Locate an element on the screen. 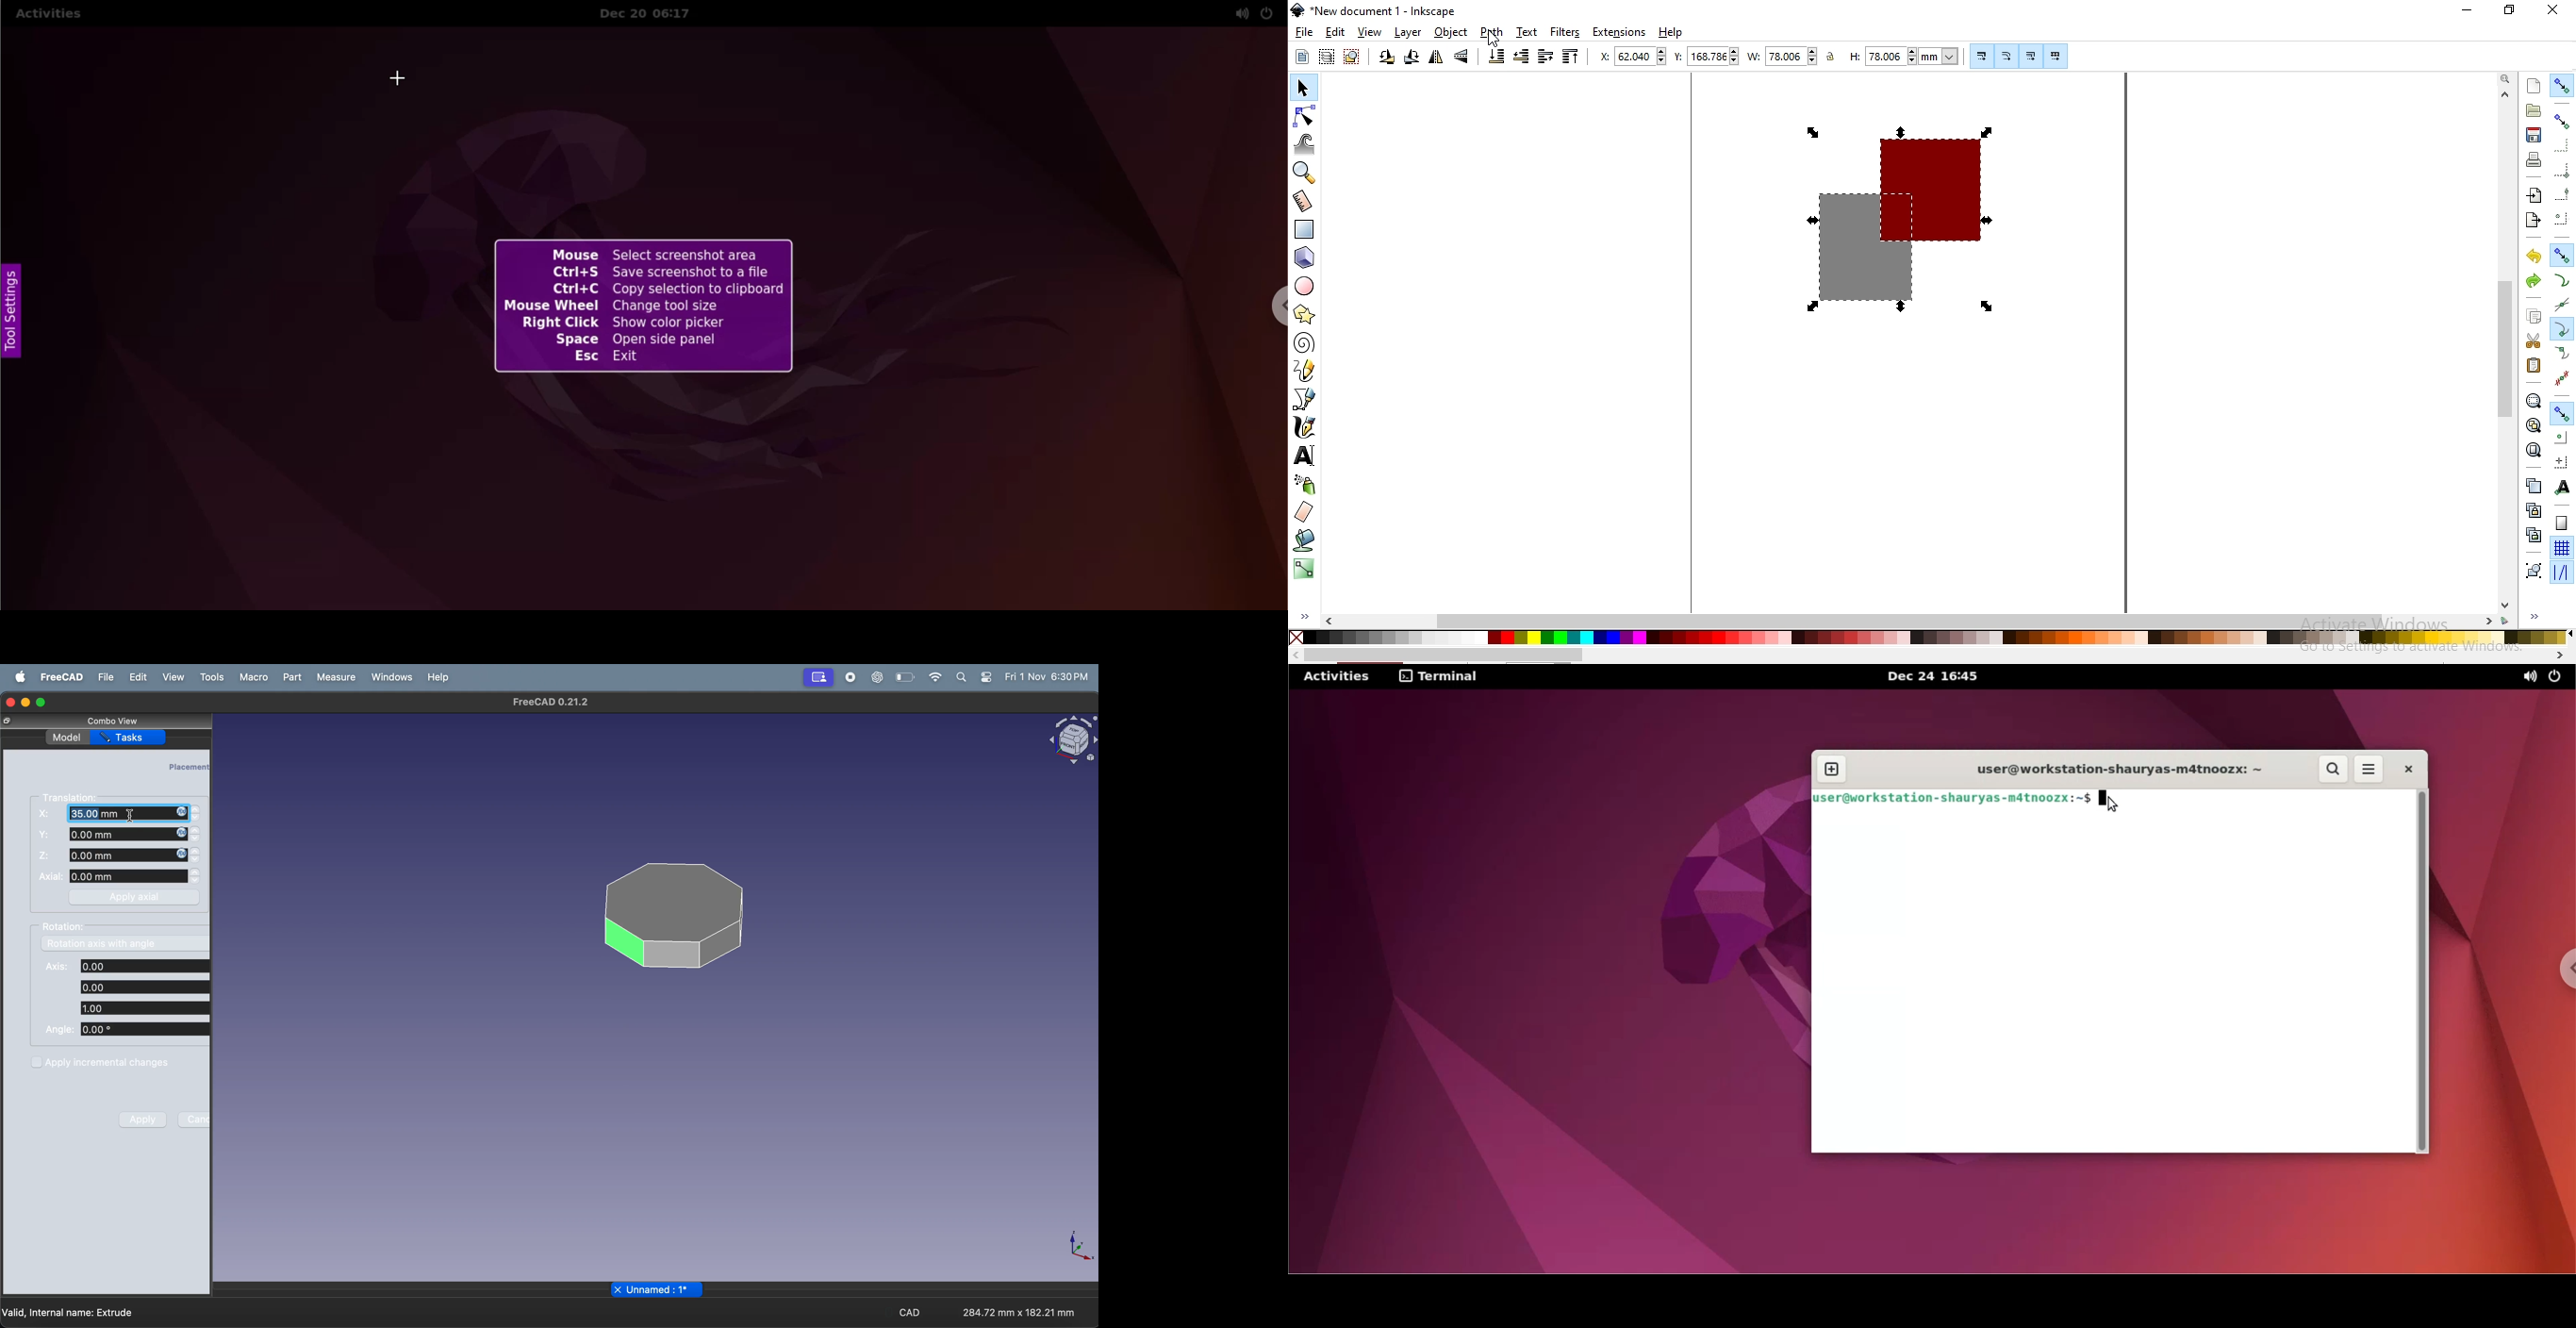 This screenshot has width=2576, height=1344. snap other points is located at coordinates (2563, 411).